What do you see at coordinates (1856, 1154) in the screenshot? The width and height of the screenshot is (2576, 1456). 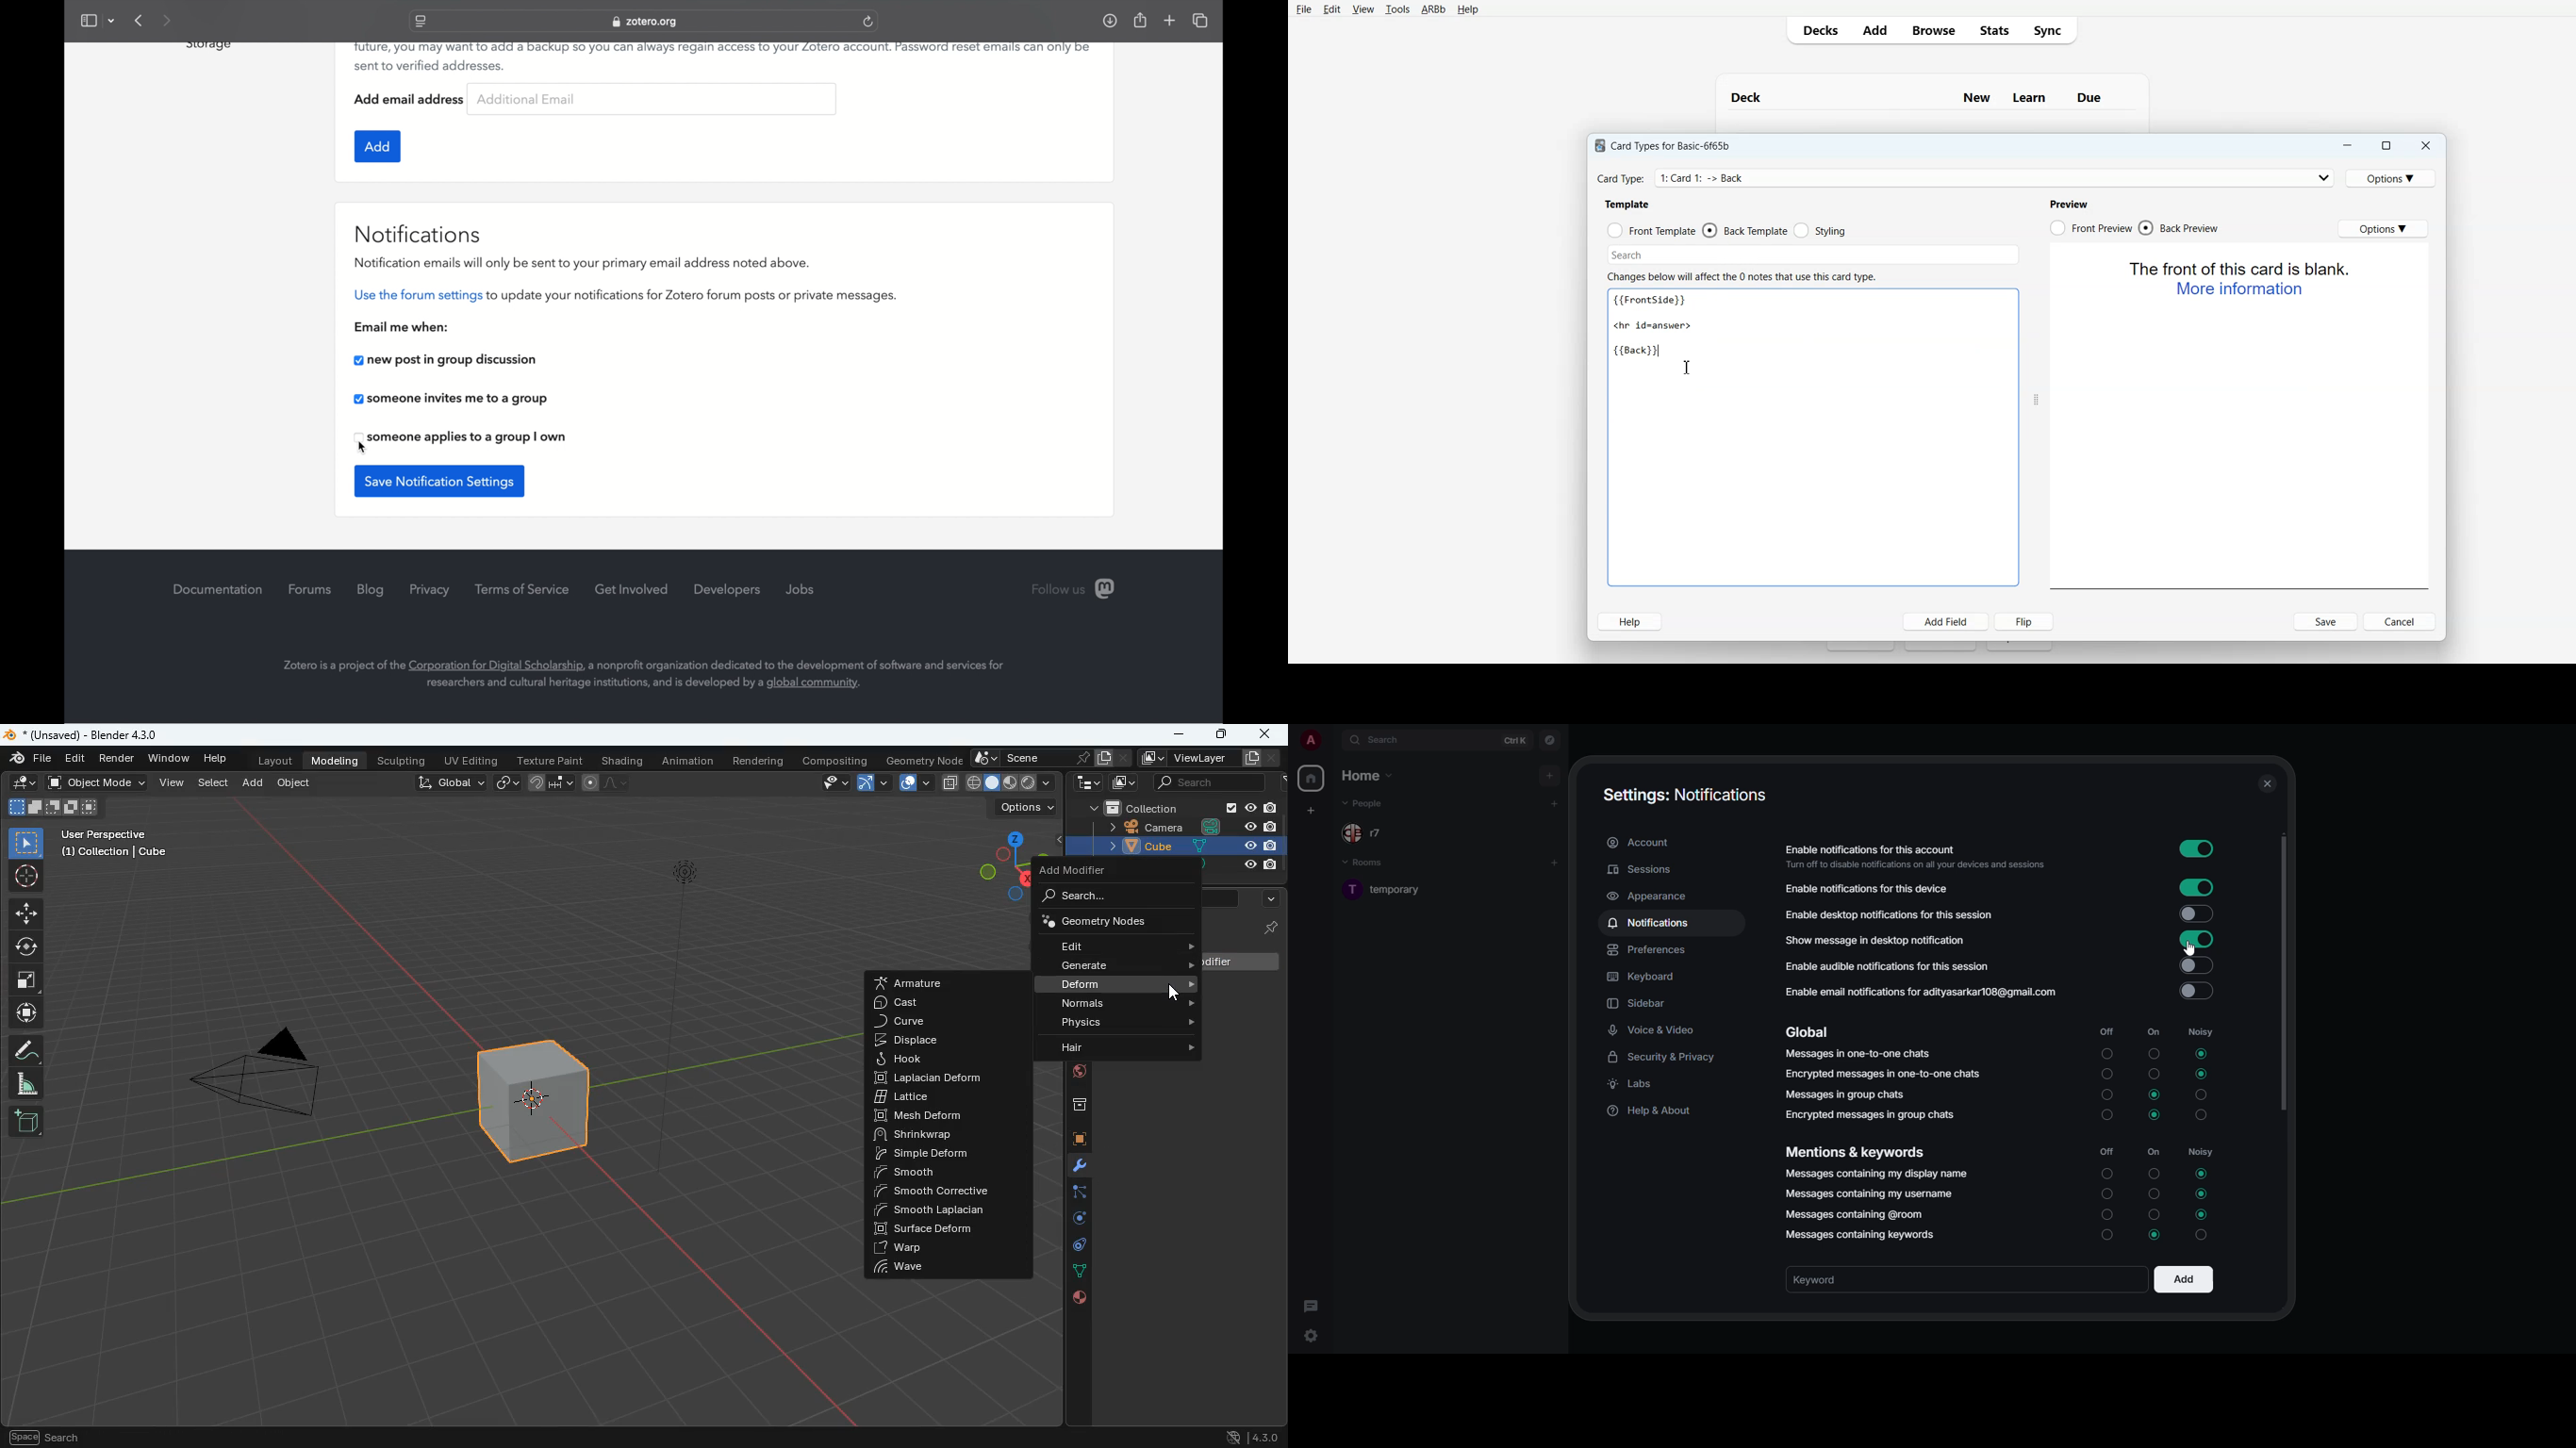 I see `mentions & keywords` at bounding box center [1856, 1154].